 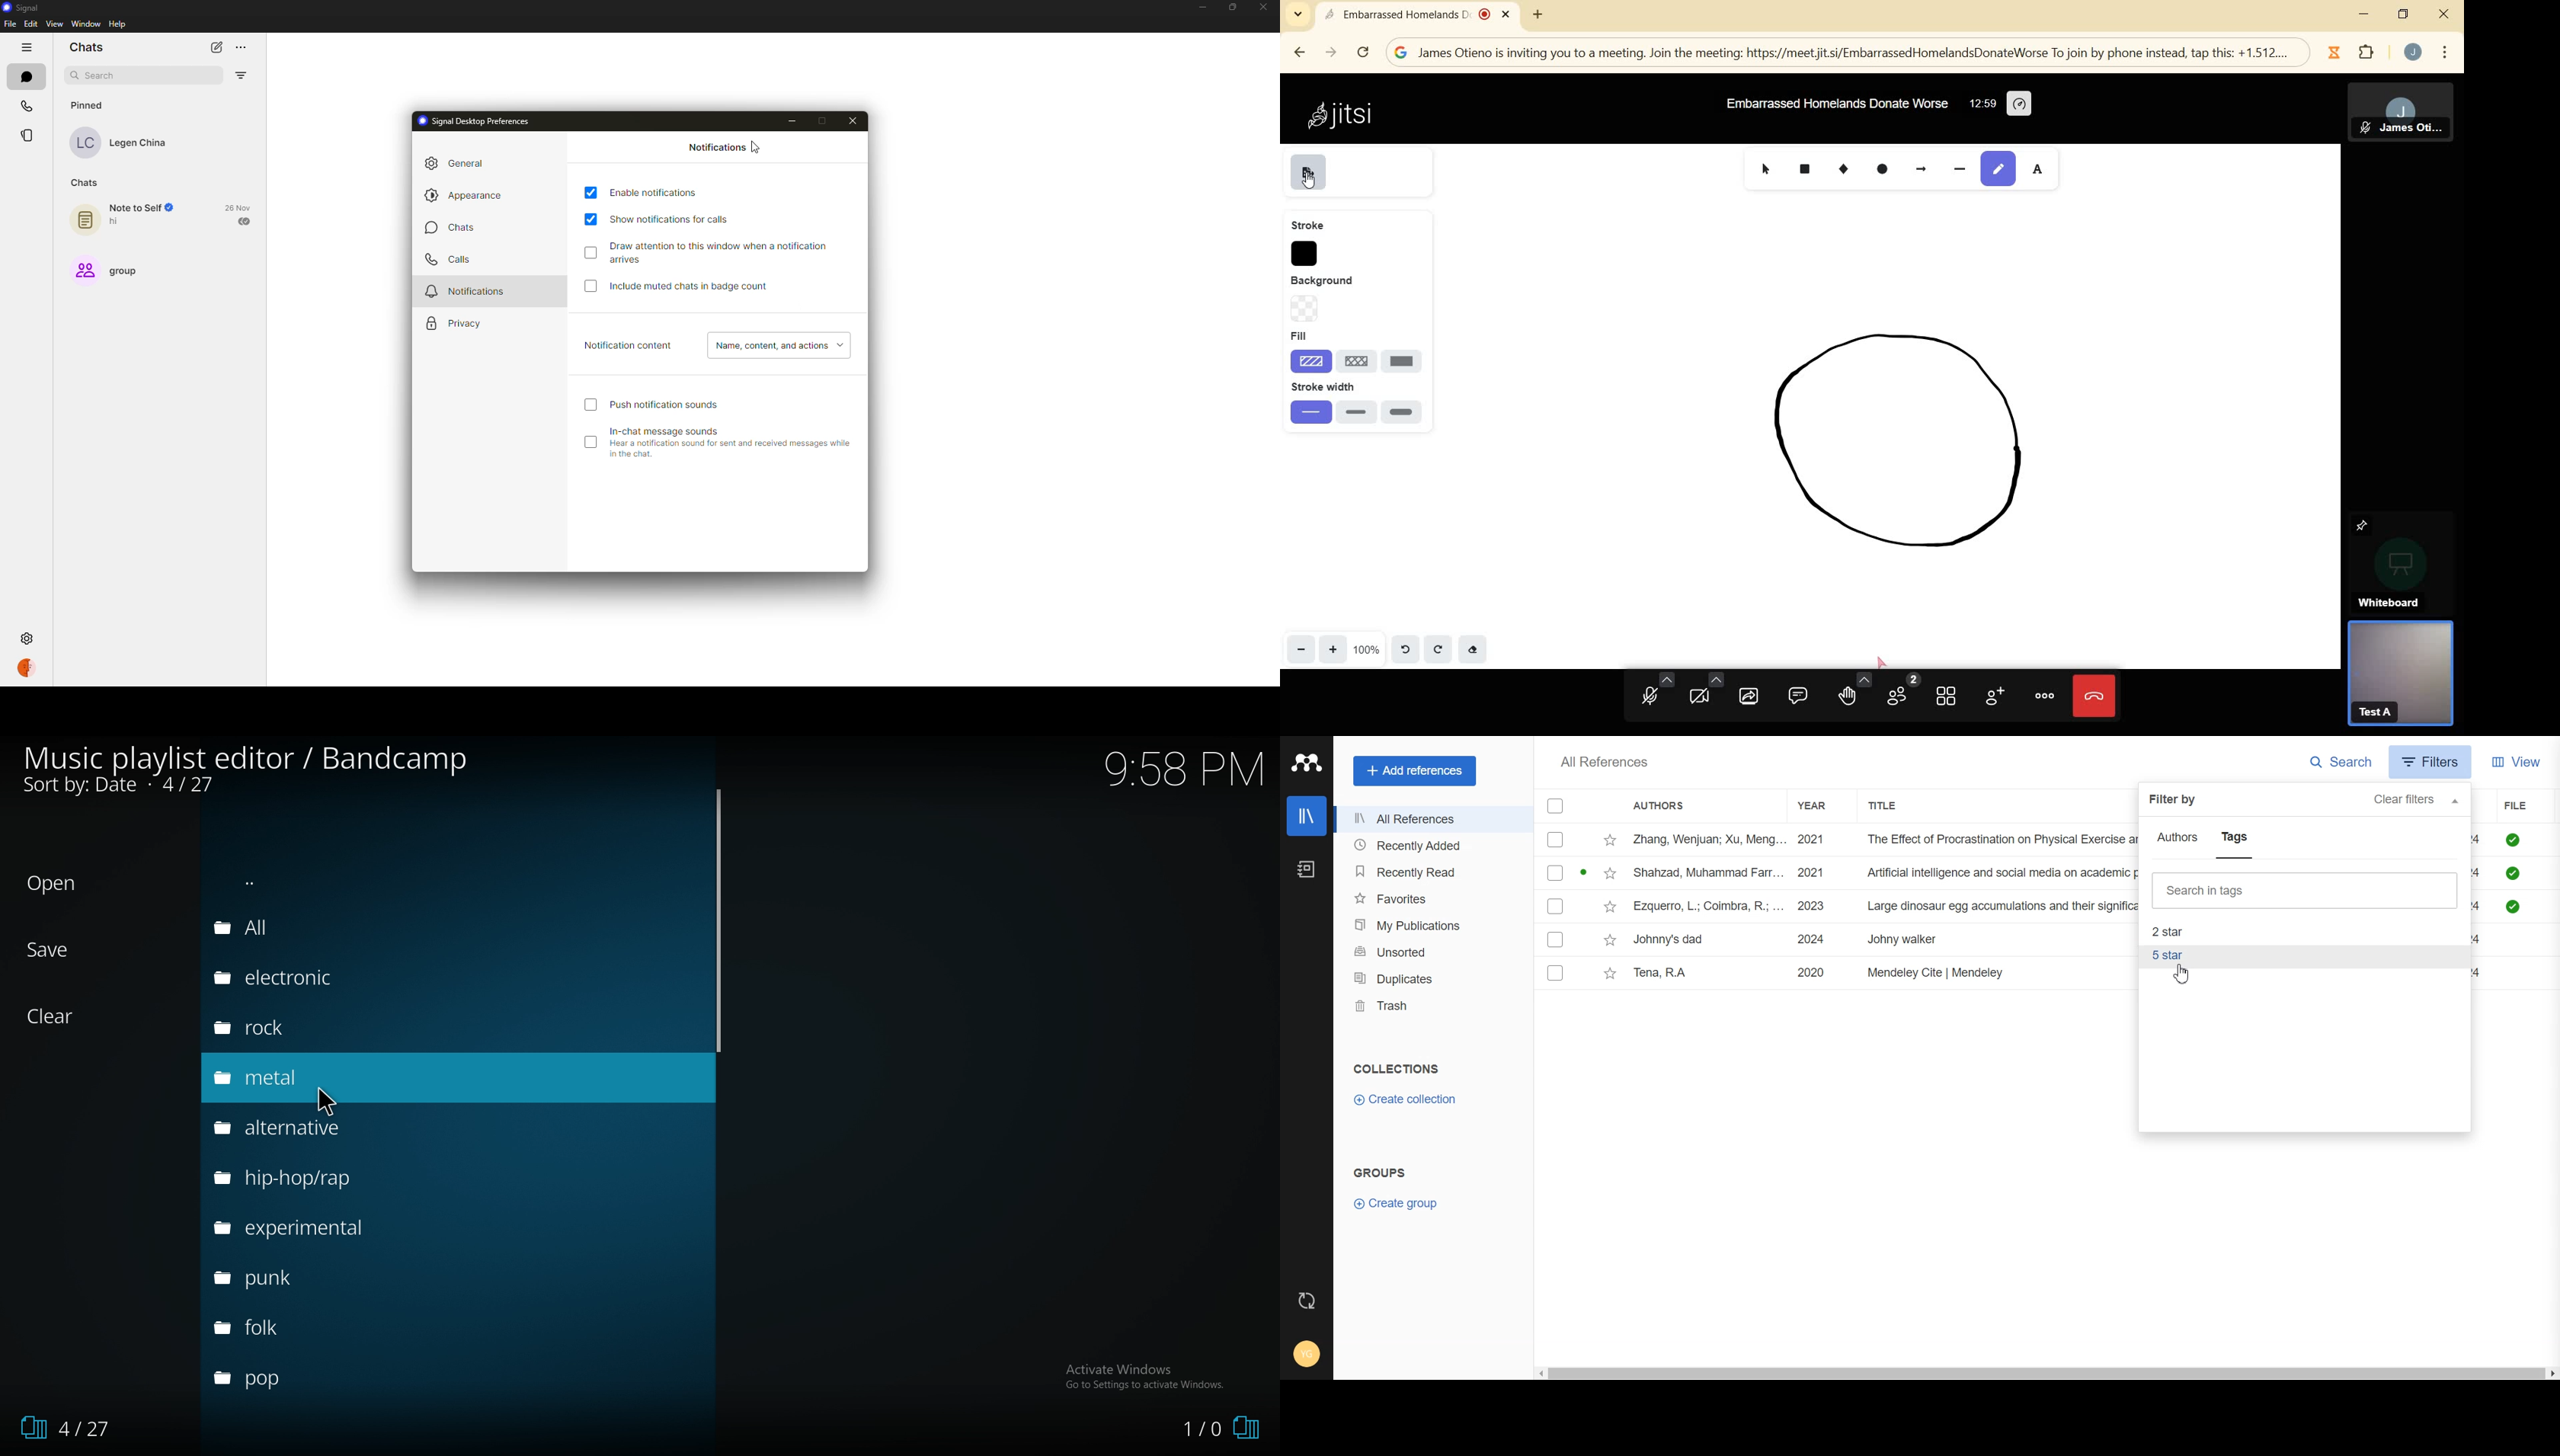 What do you see at coordinates (28, 135) in the screenshot?
I see `stories` at bounding box center [28, 135].